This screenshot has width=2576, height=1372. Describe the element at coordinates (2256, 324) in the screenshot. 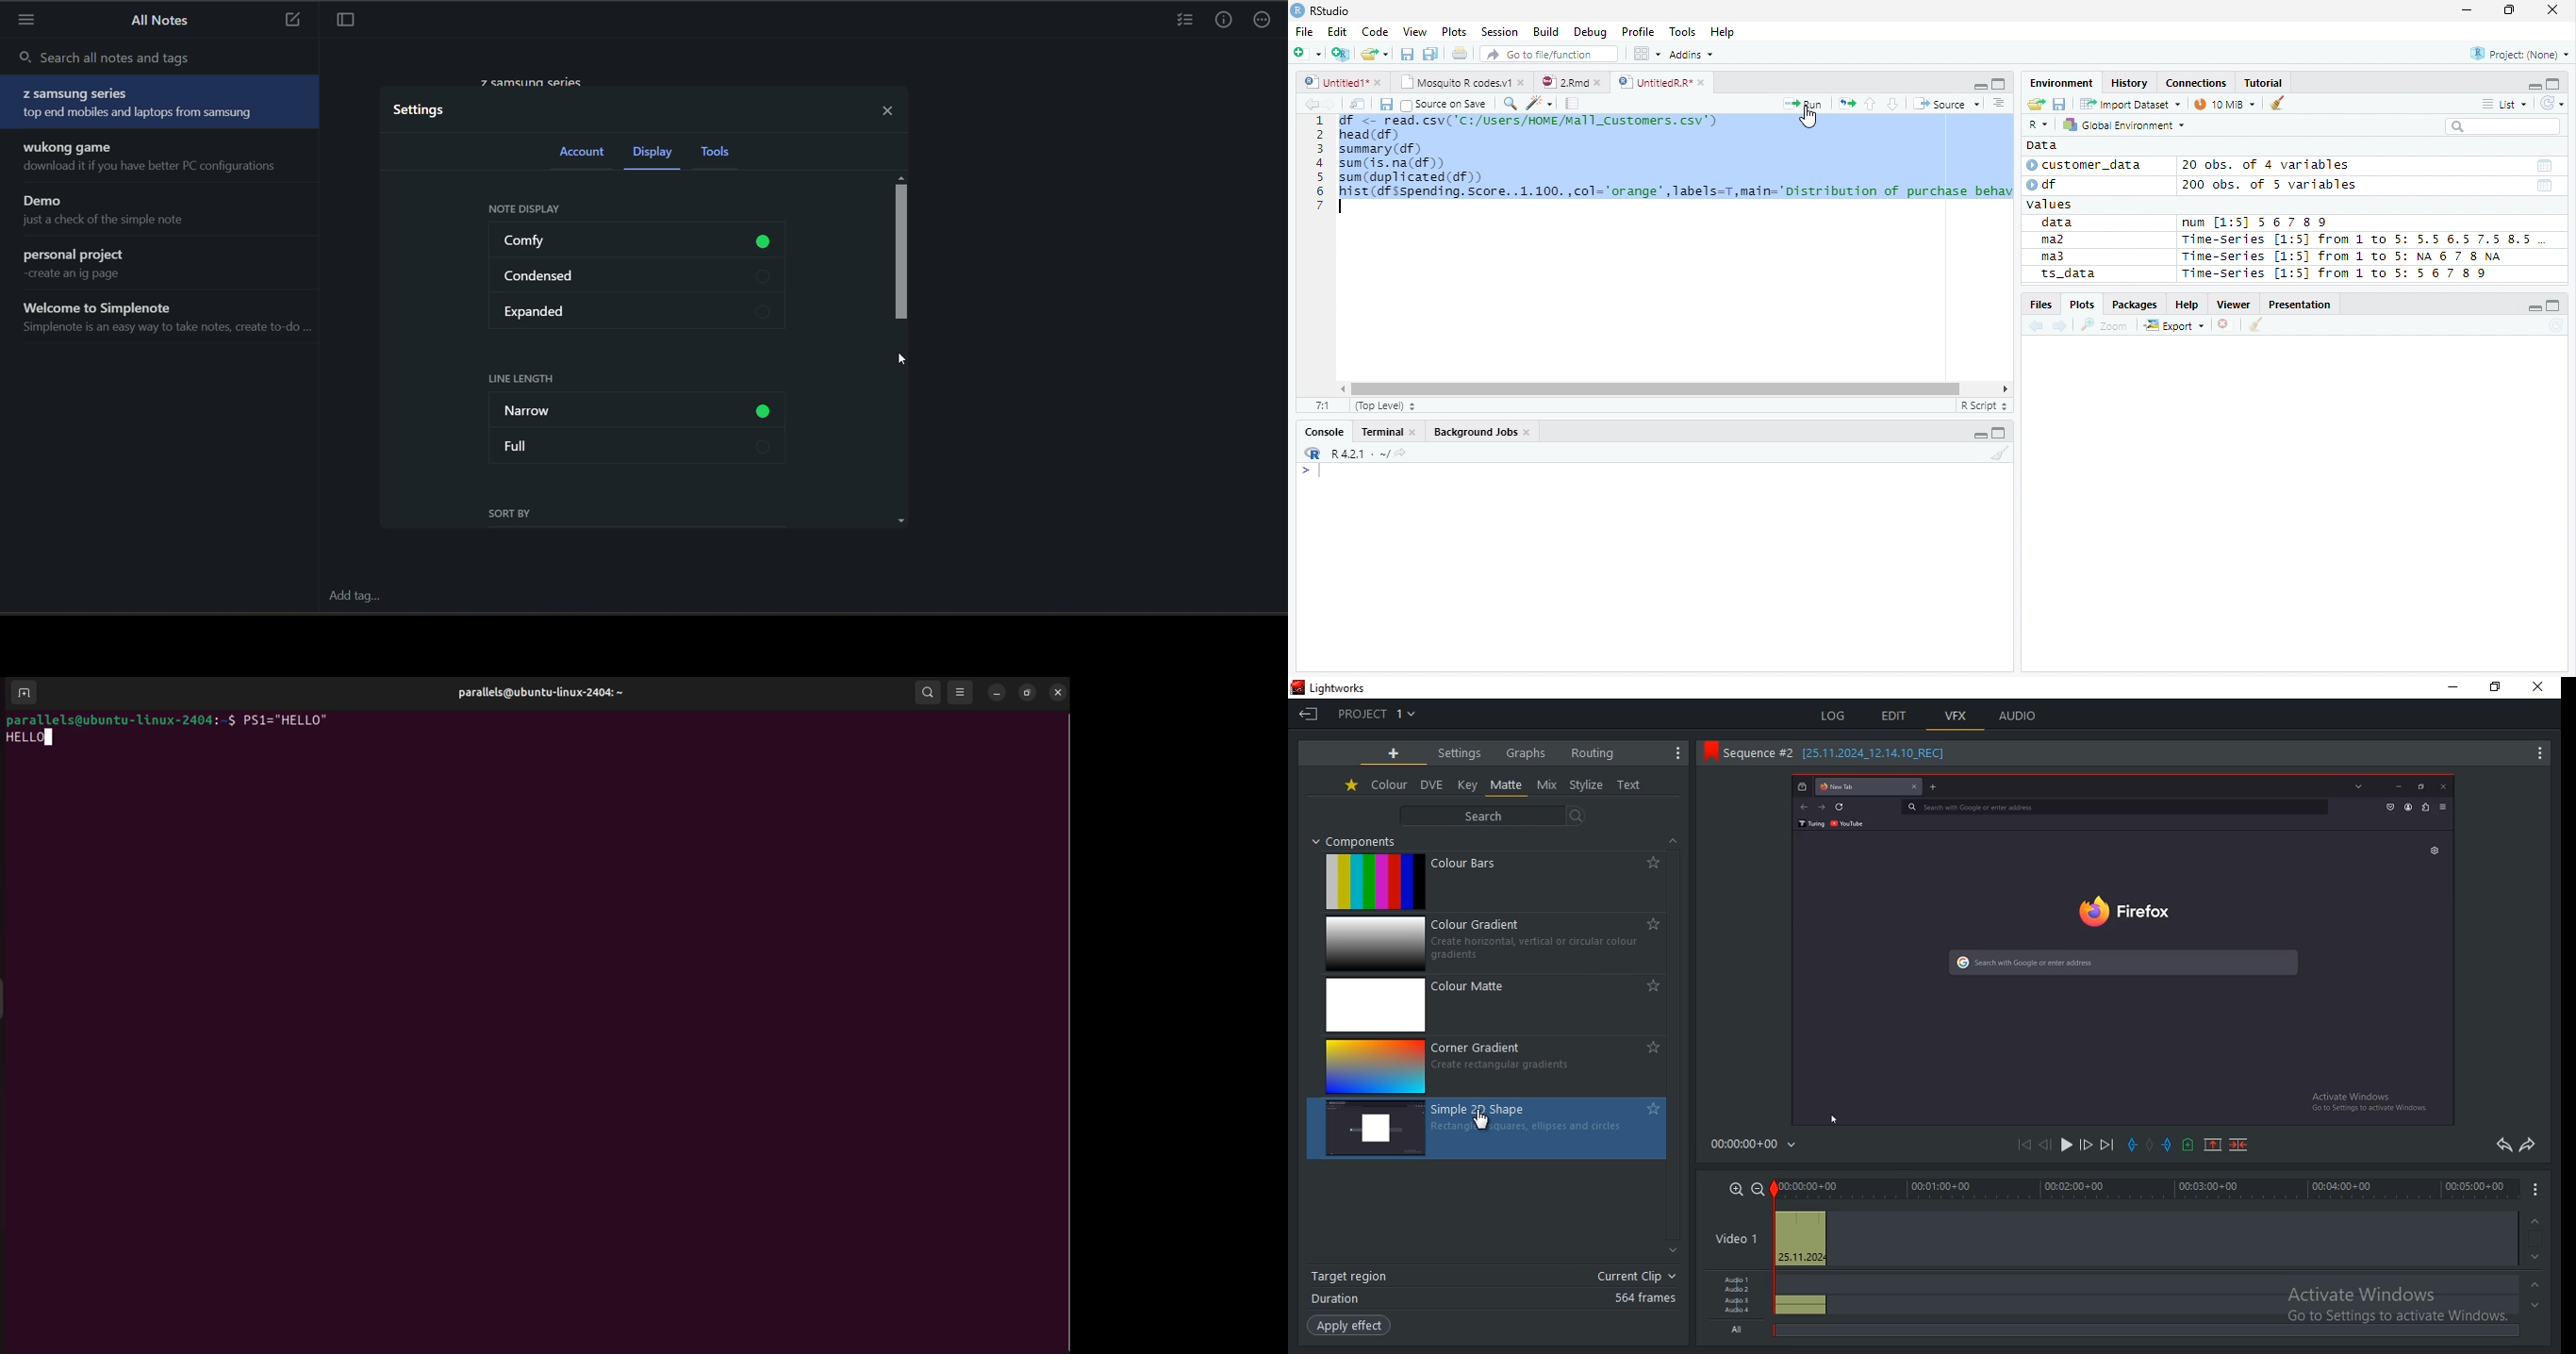

I see `Clean` at that location.